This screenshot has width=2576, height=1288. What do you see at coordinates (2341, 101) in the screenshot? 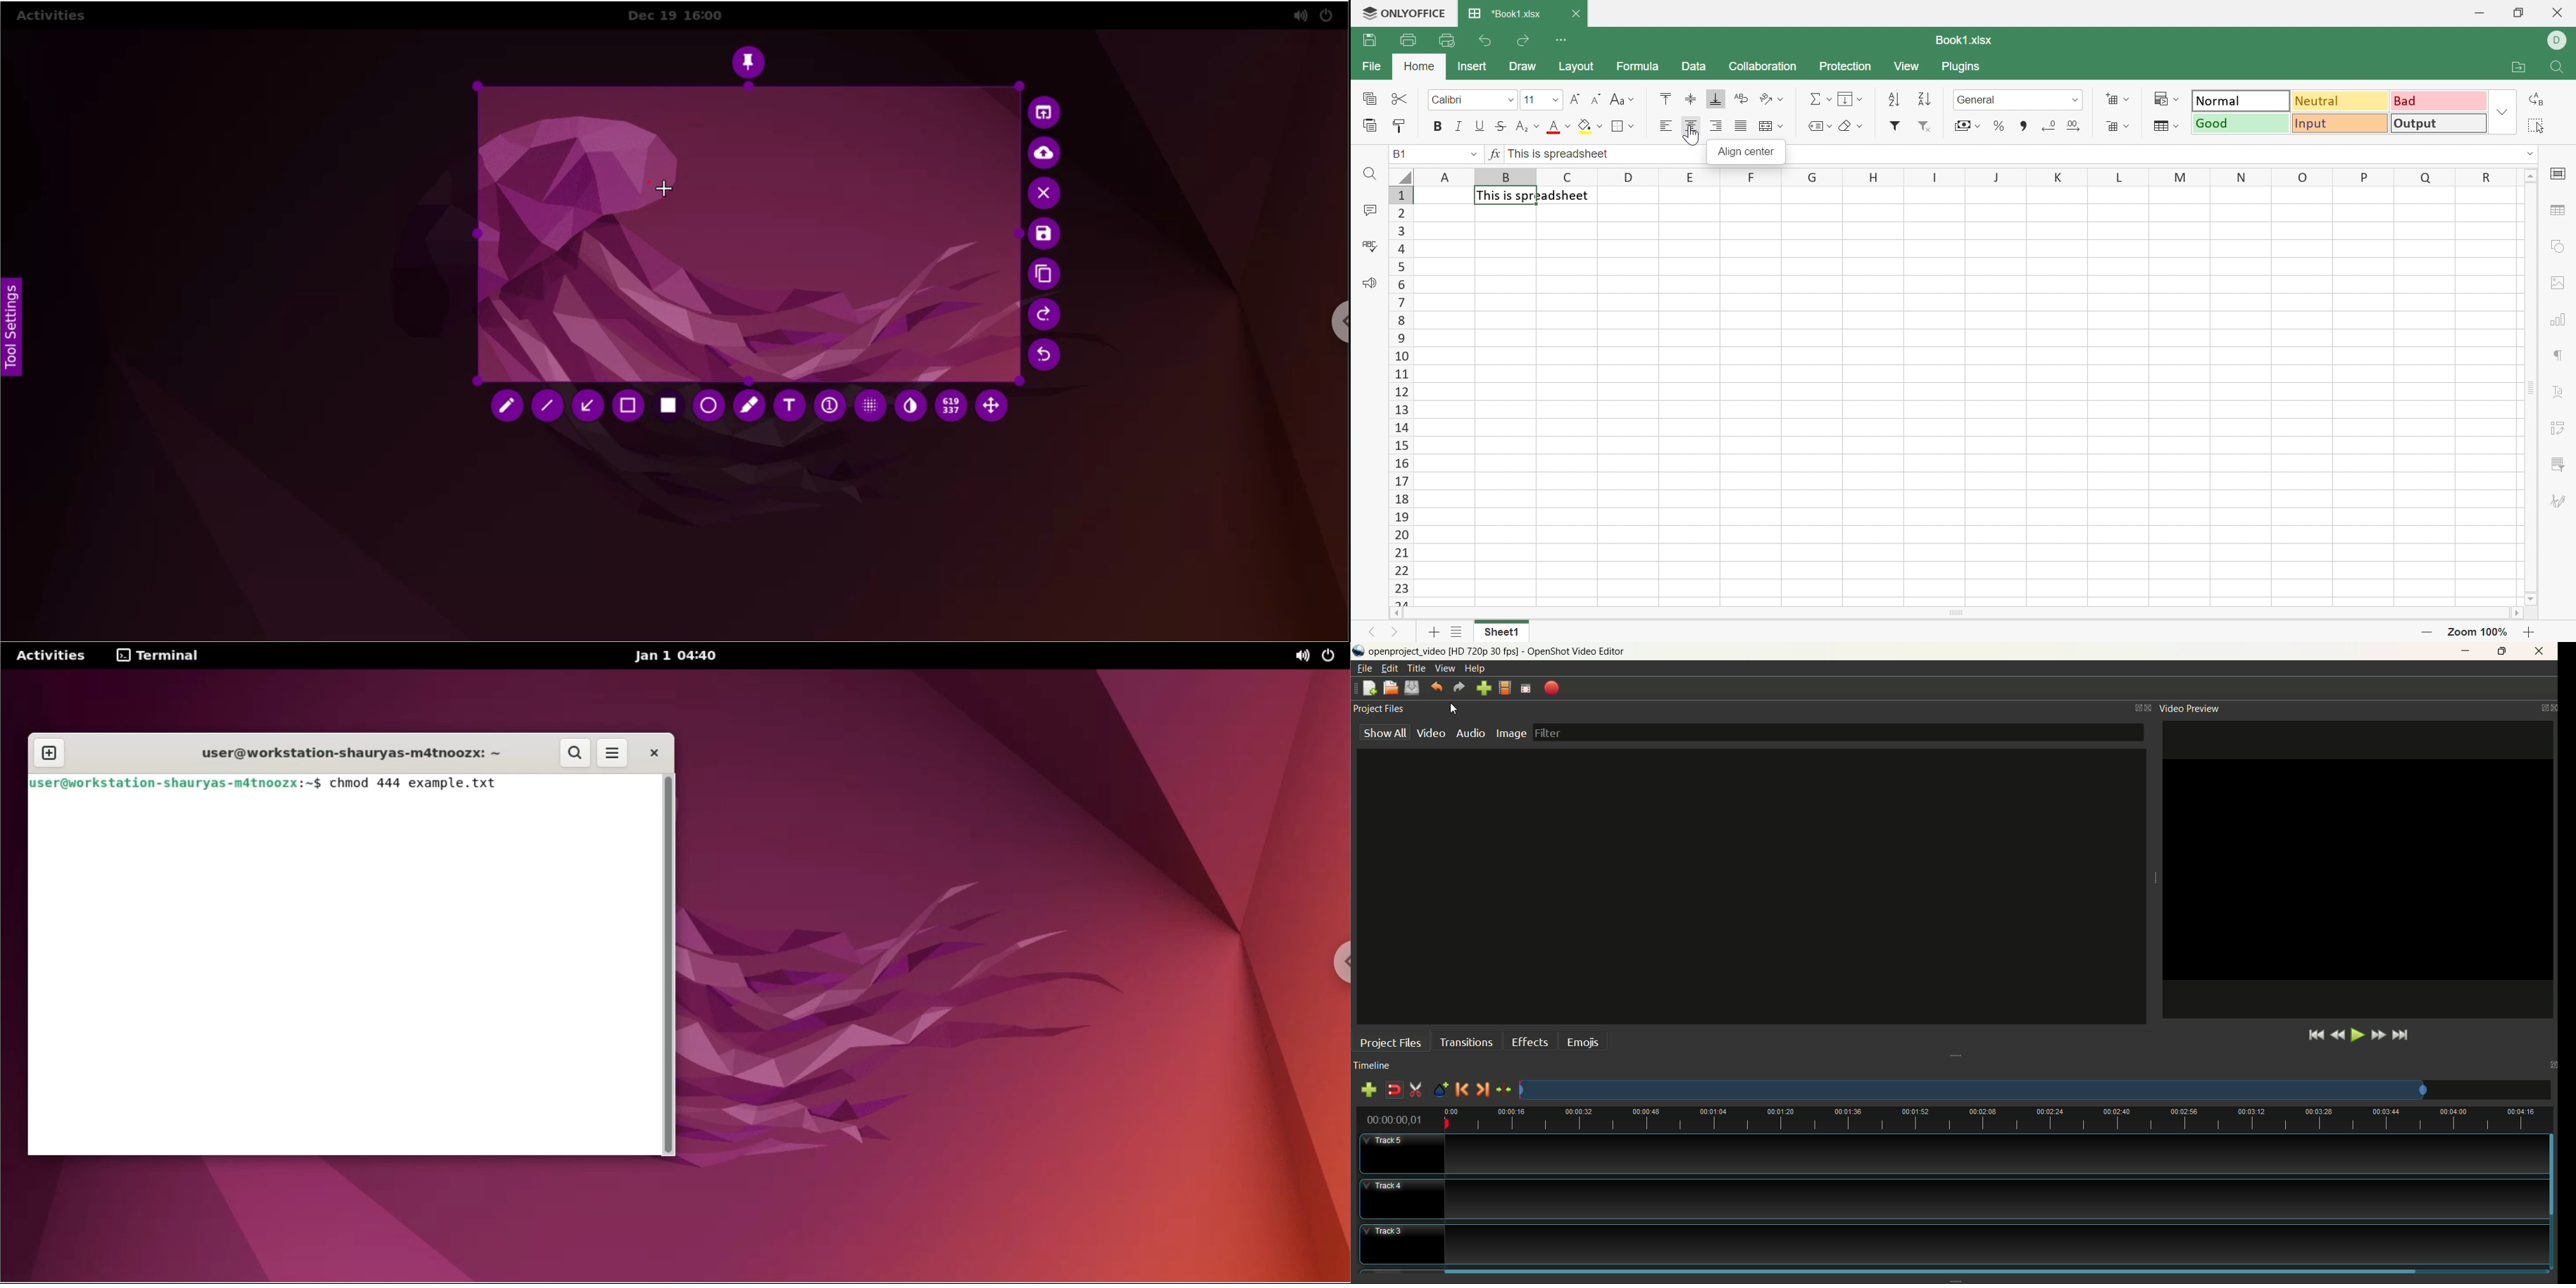
I see `Neutral` at bounding box center [2341, 101].